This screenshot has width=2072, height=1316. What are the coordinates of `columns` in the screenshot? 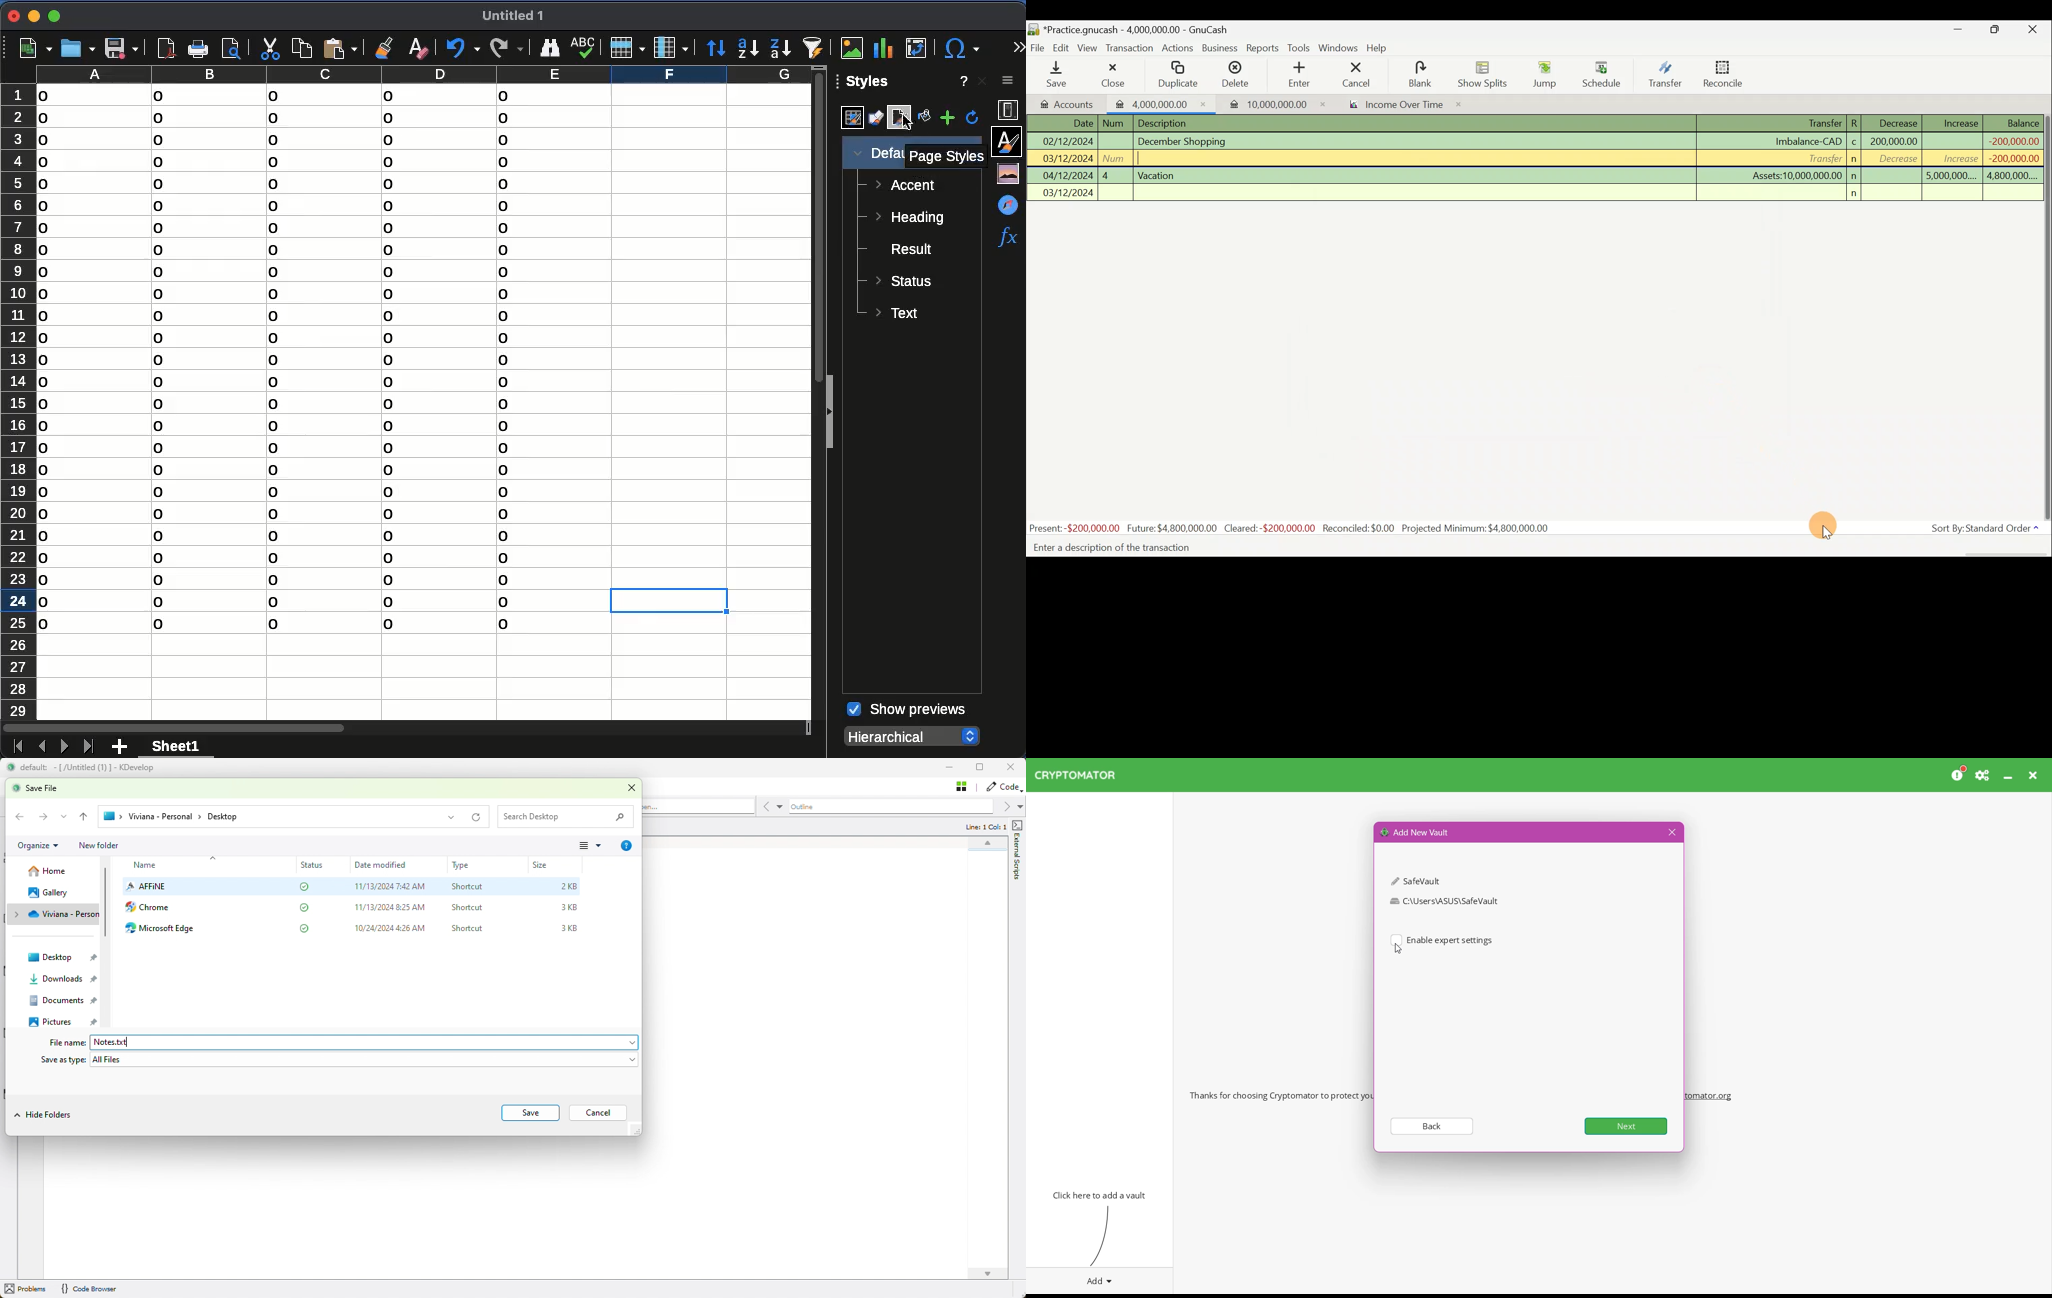 It's located at (419, 75).